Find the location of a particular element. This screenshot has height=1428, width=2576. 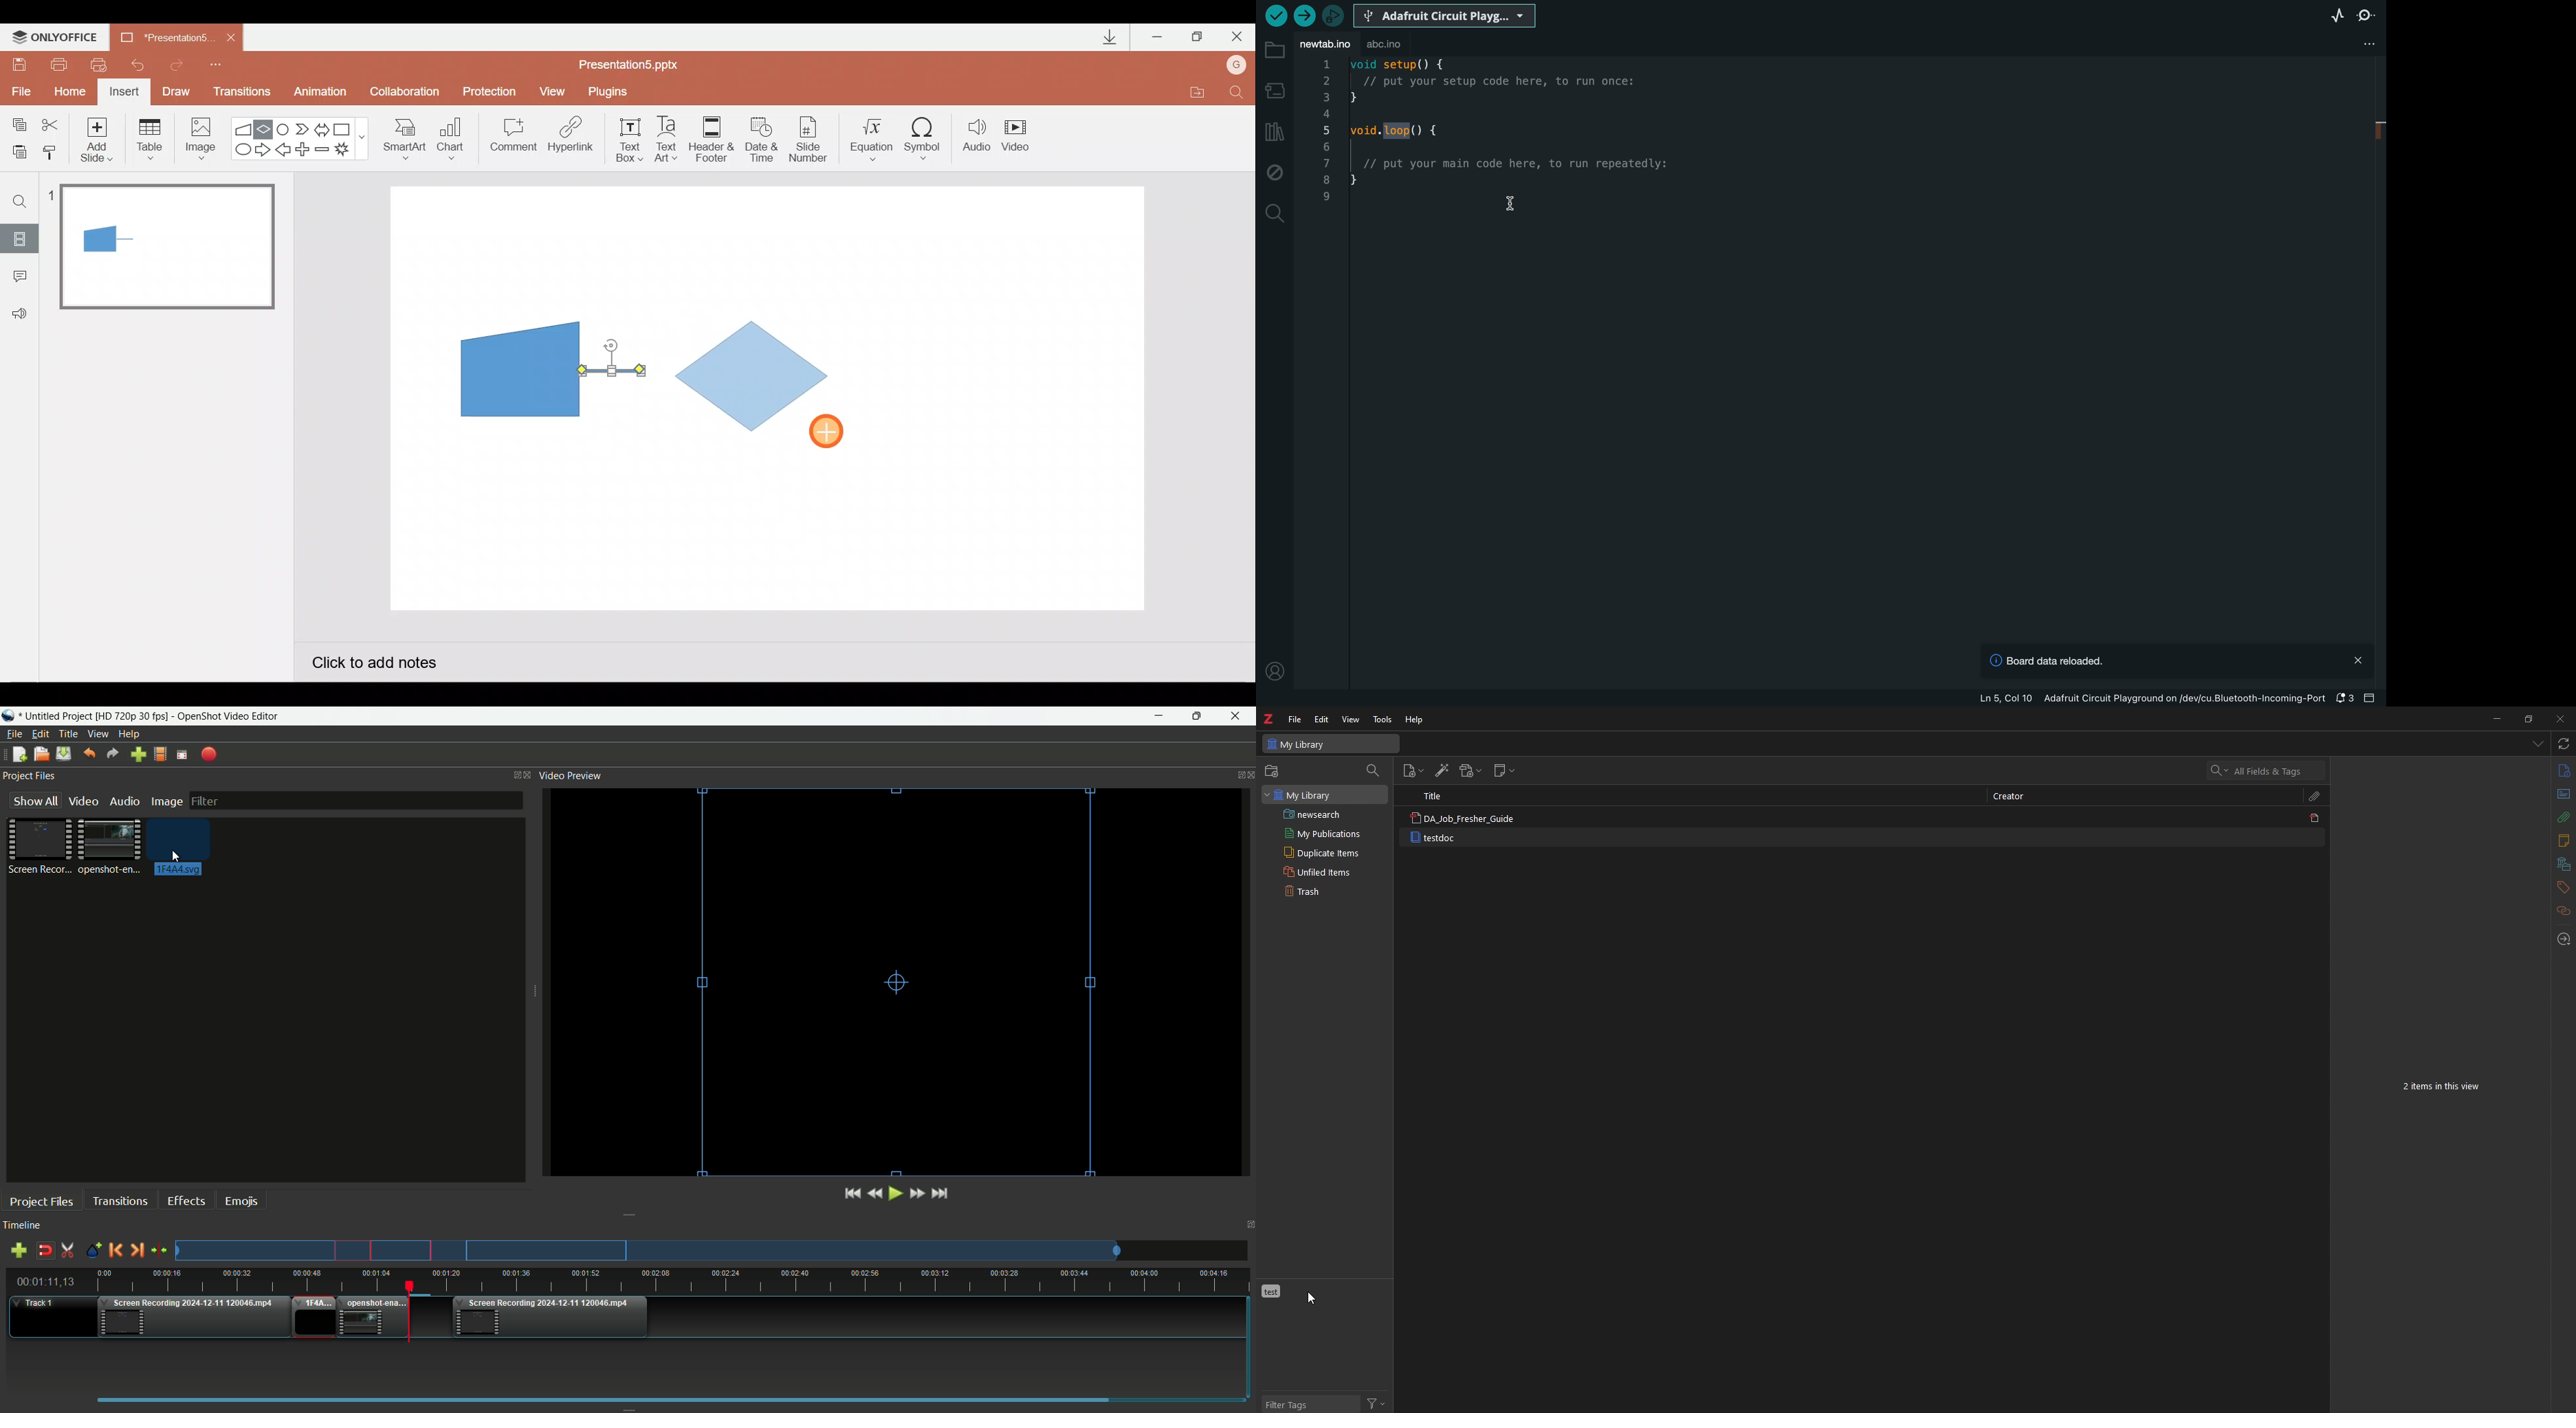

Table is located at coordinates (149, 138).